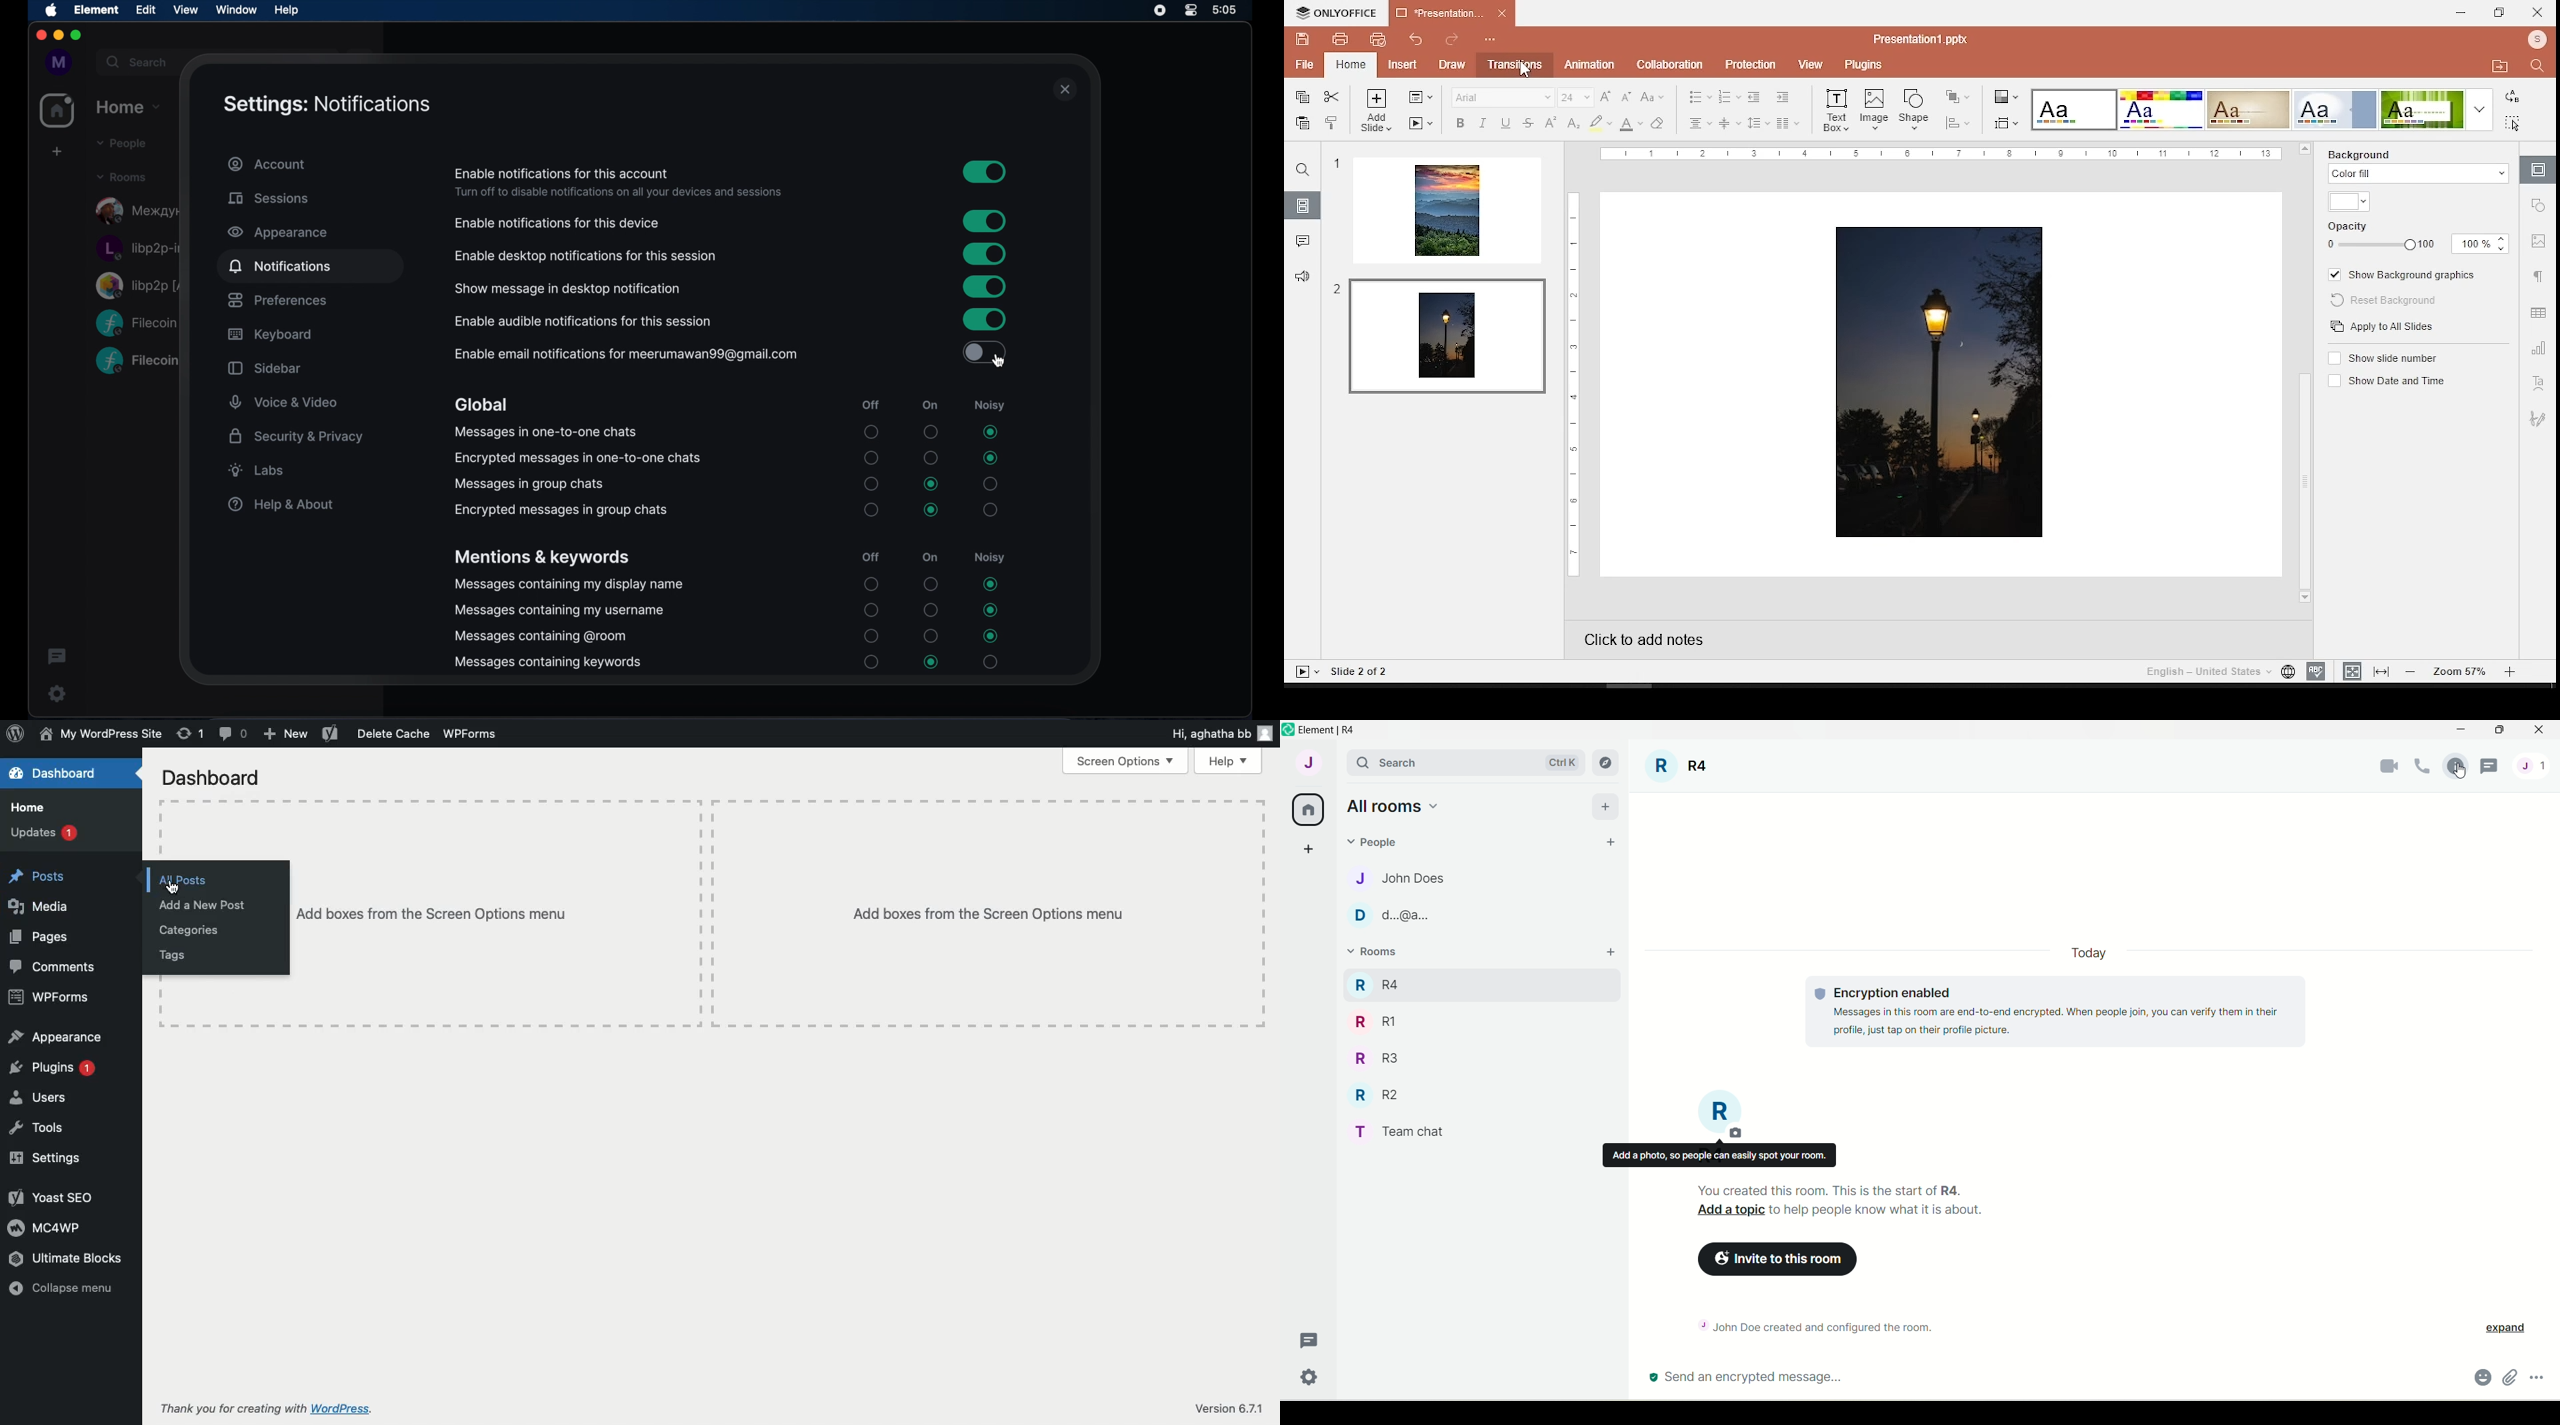  I want to click on eraser tools, so click(1659, 123).